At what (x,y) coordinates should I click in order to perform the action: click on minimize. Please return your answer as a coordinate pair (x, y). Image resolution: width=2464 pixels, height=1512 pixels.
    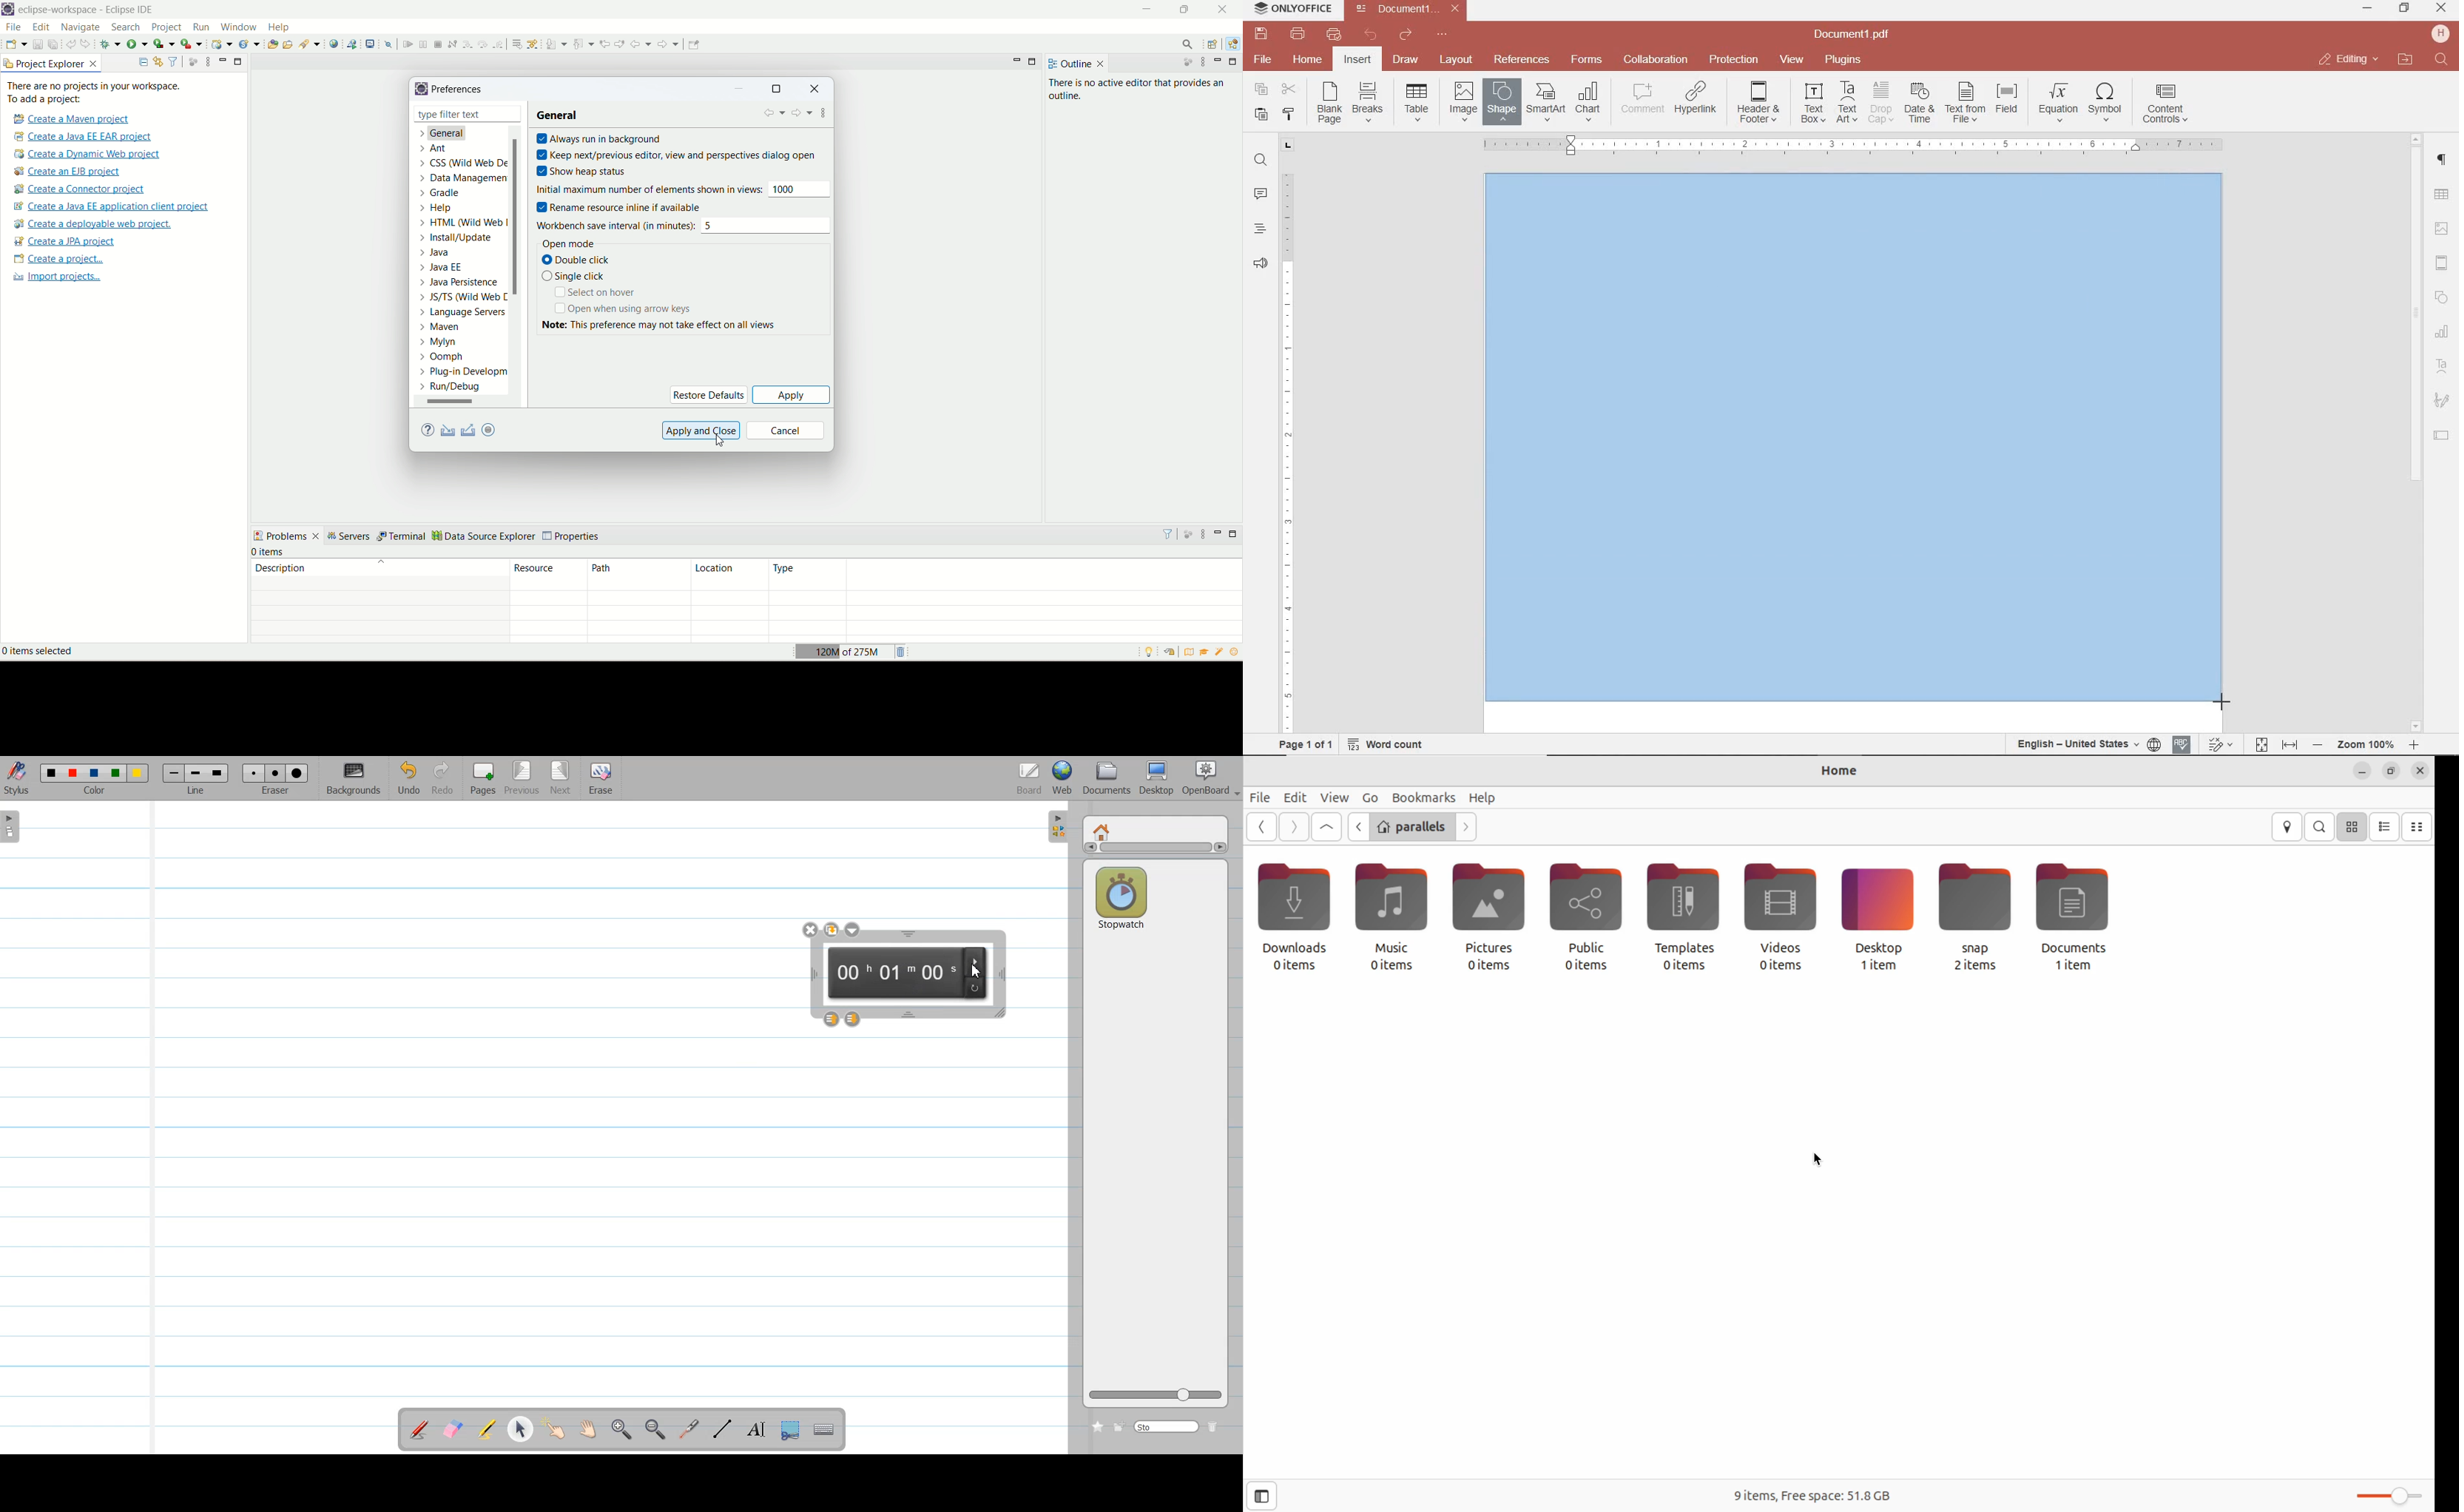
    Looking at the image, I should click on (1220, 61).